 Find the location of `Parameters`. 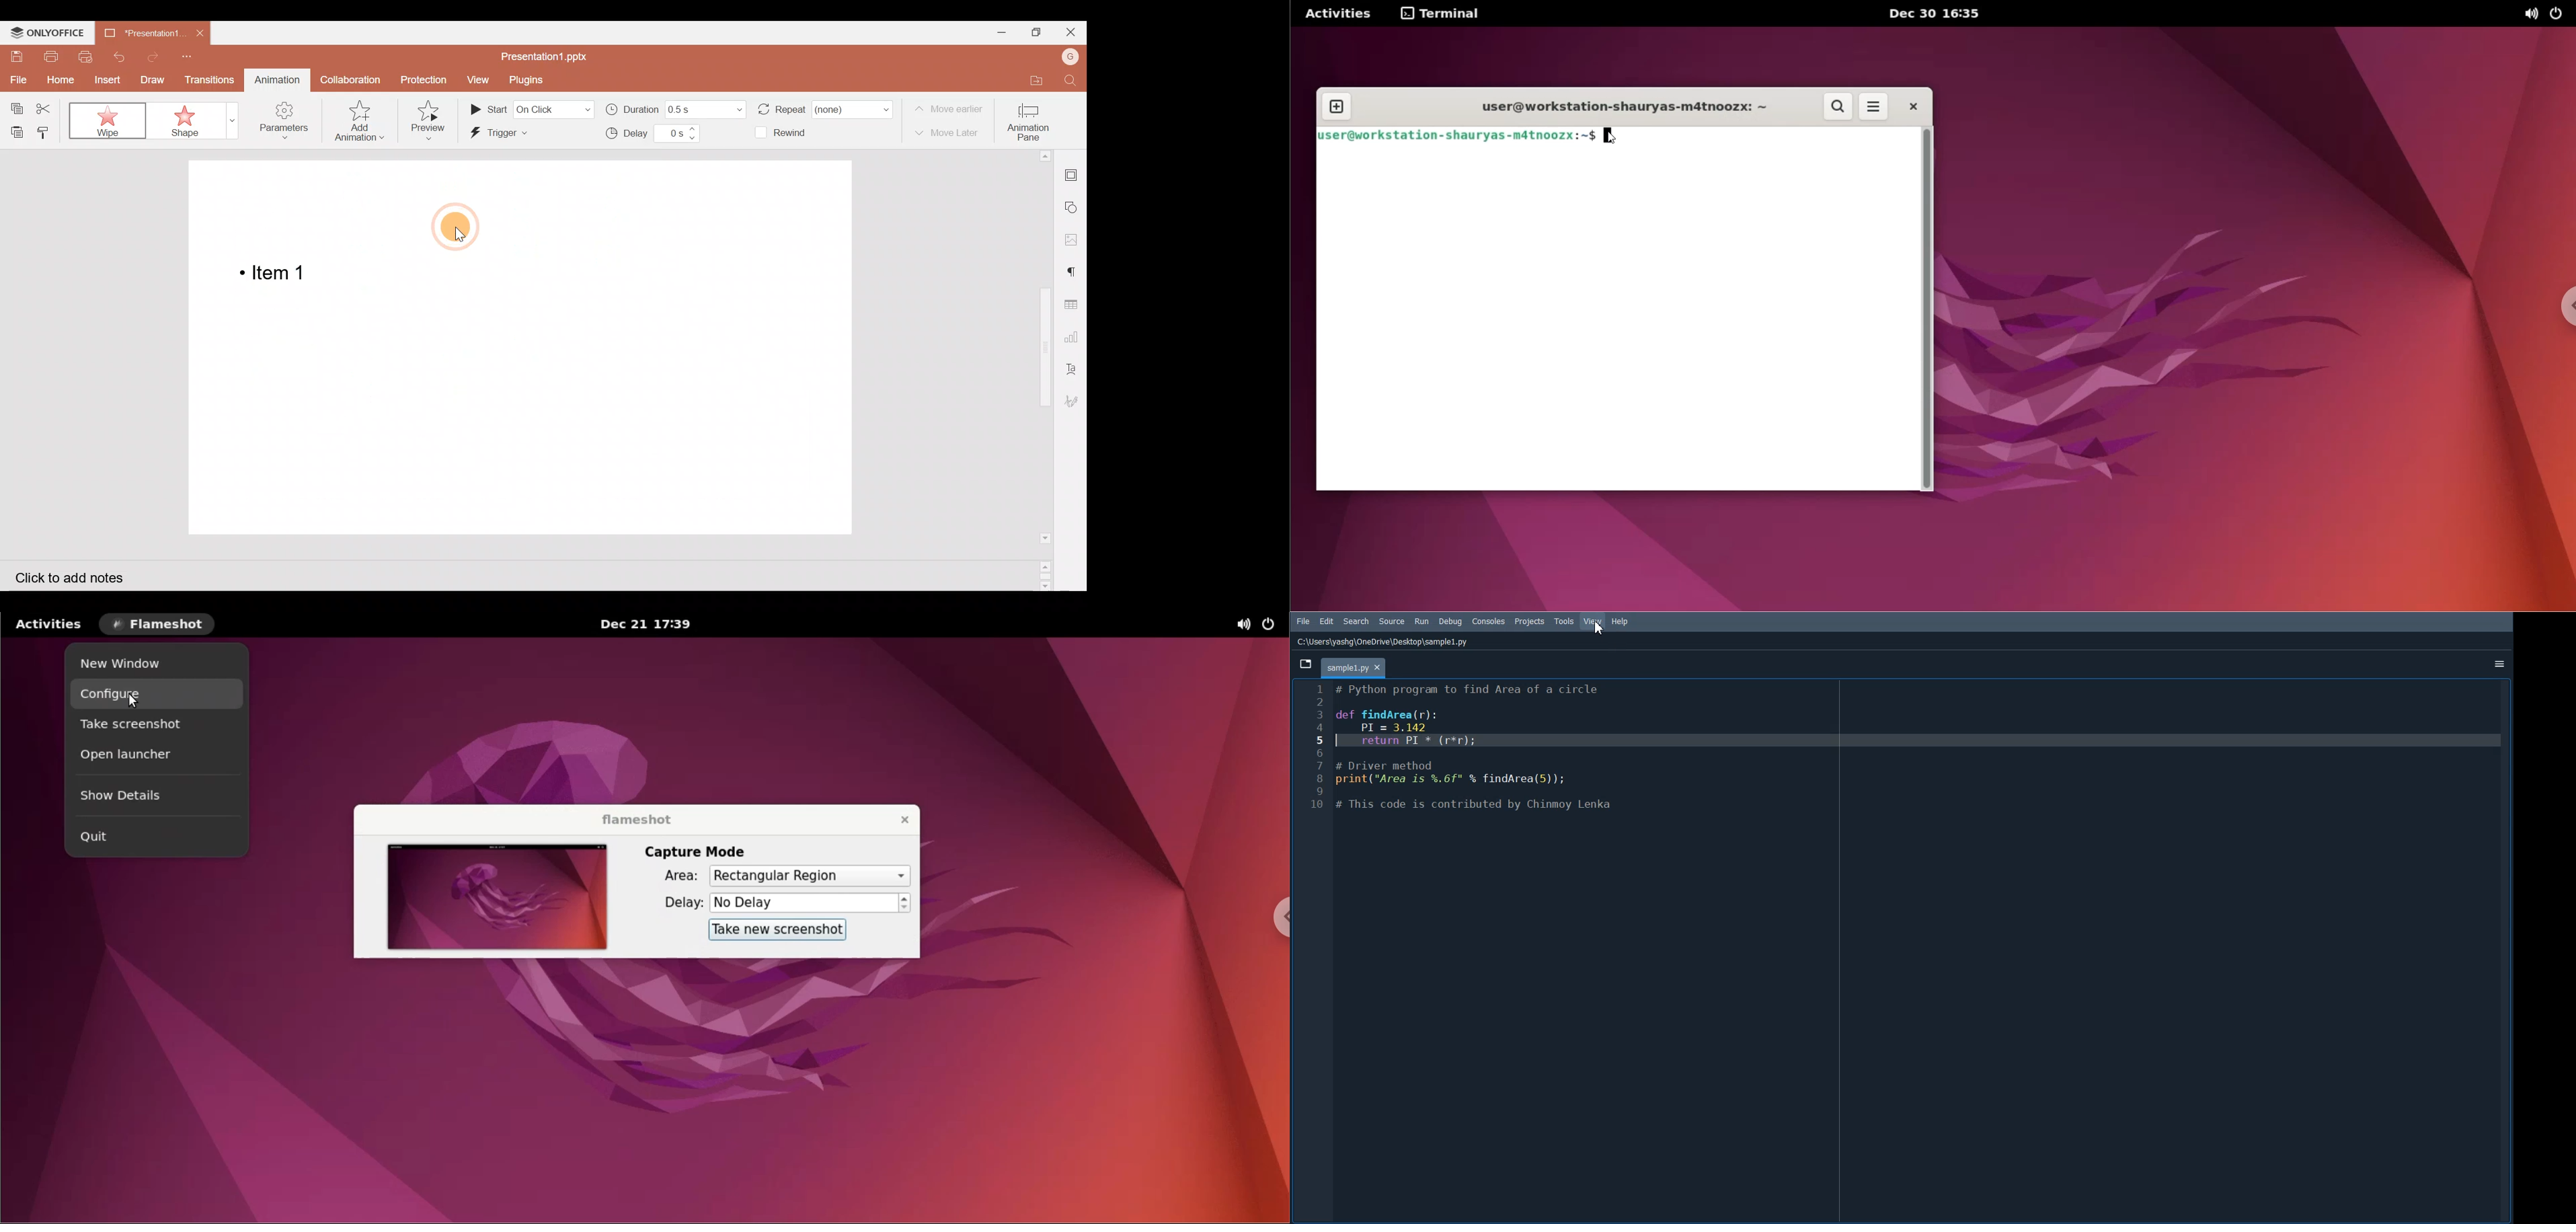

Parameters is located at coordinates (288, 121).